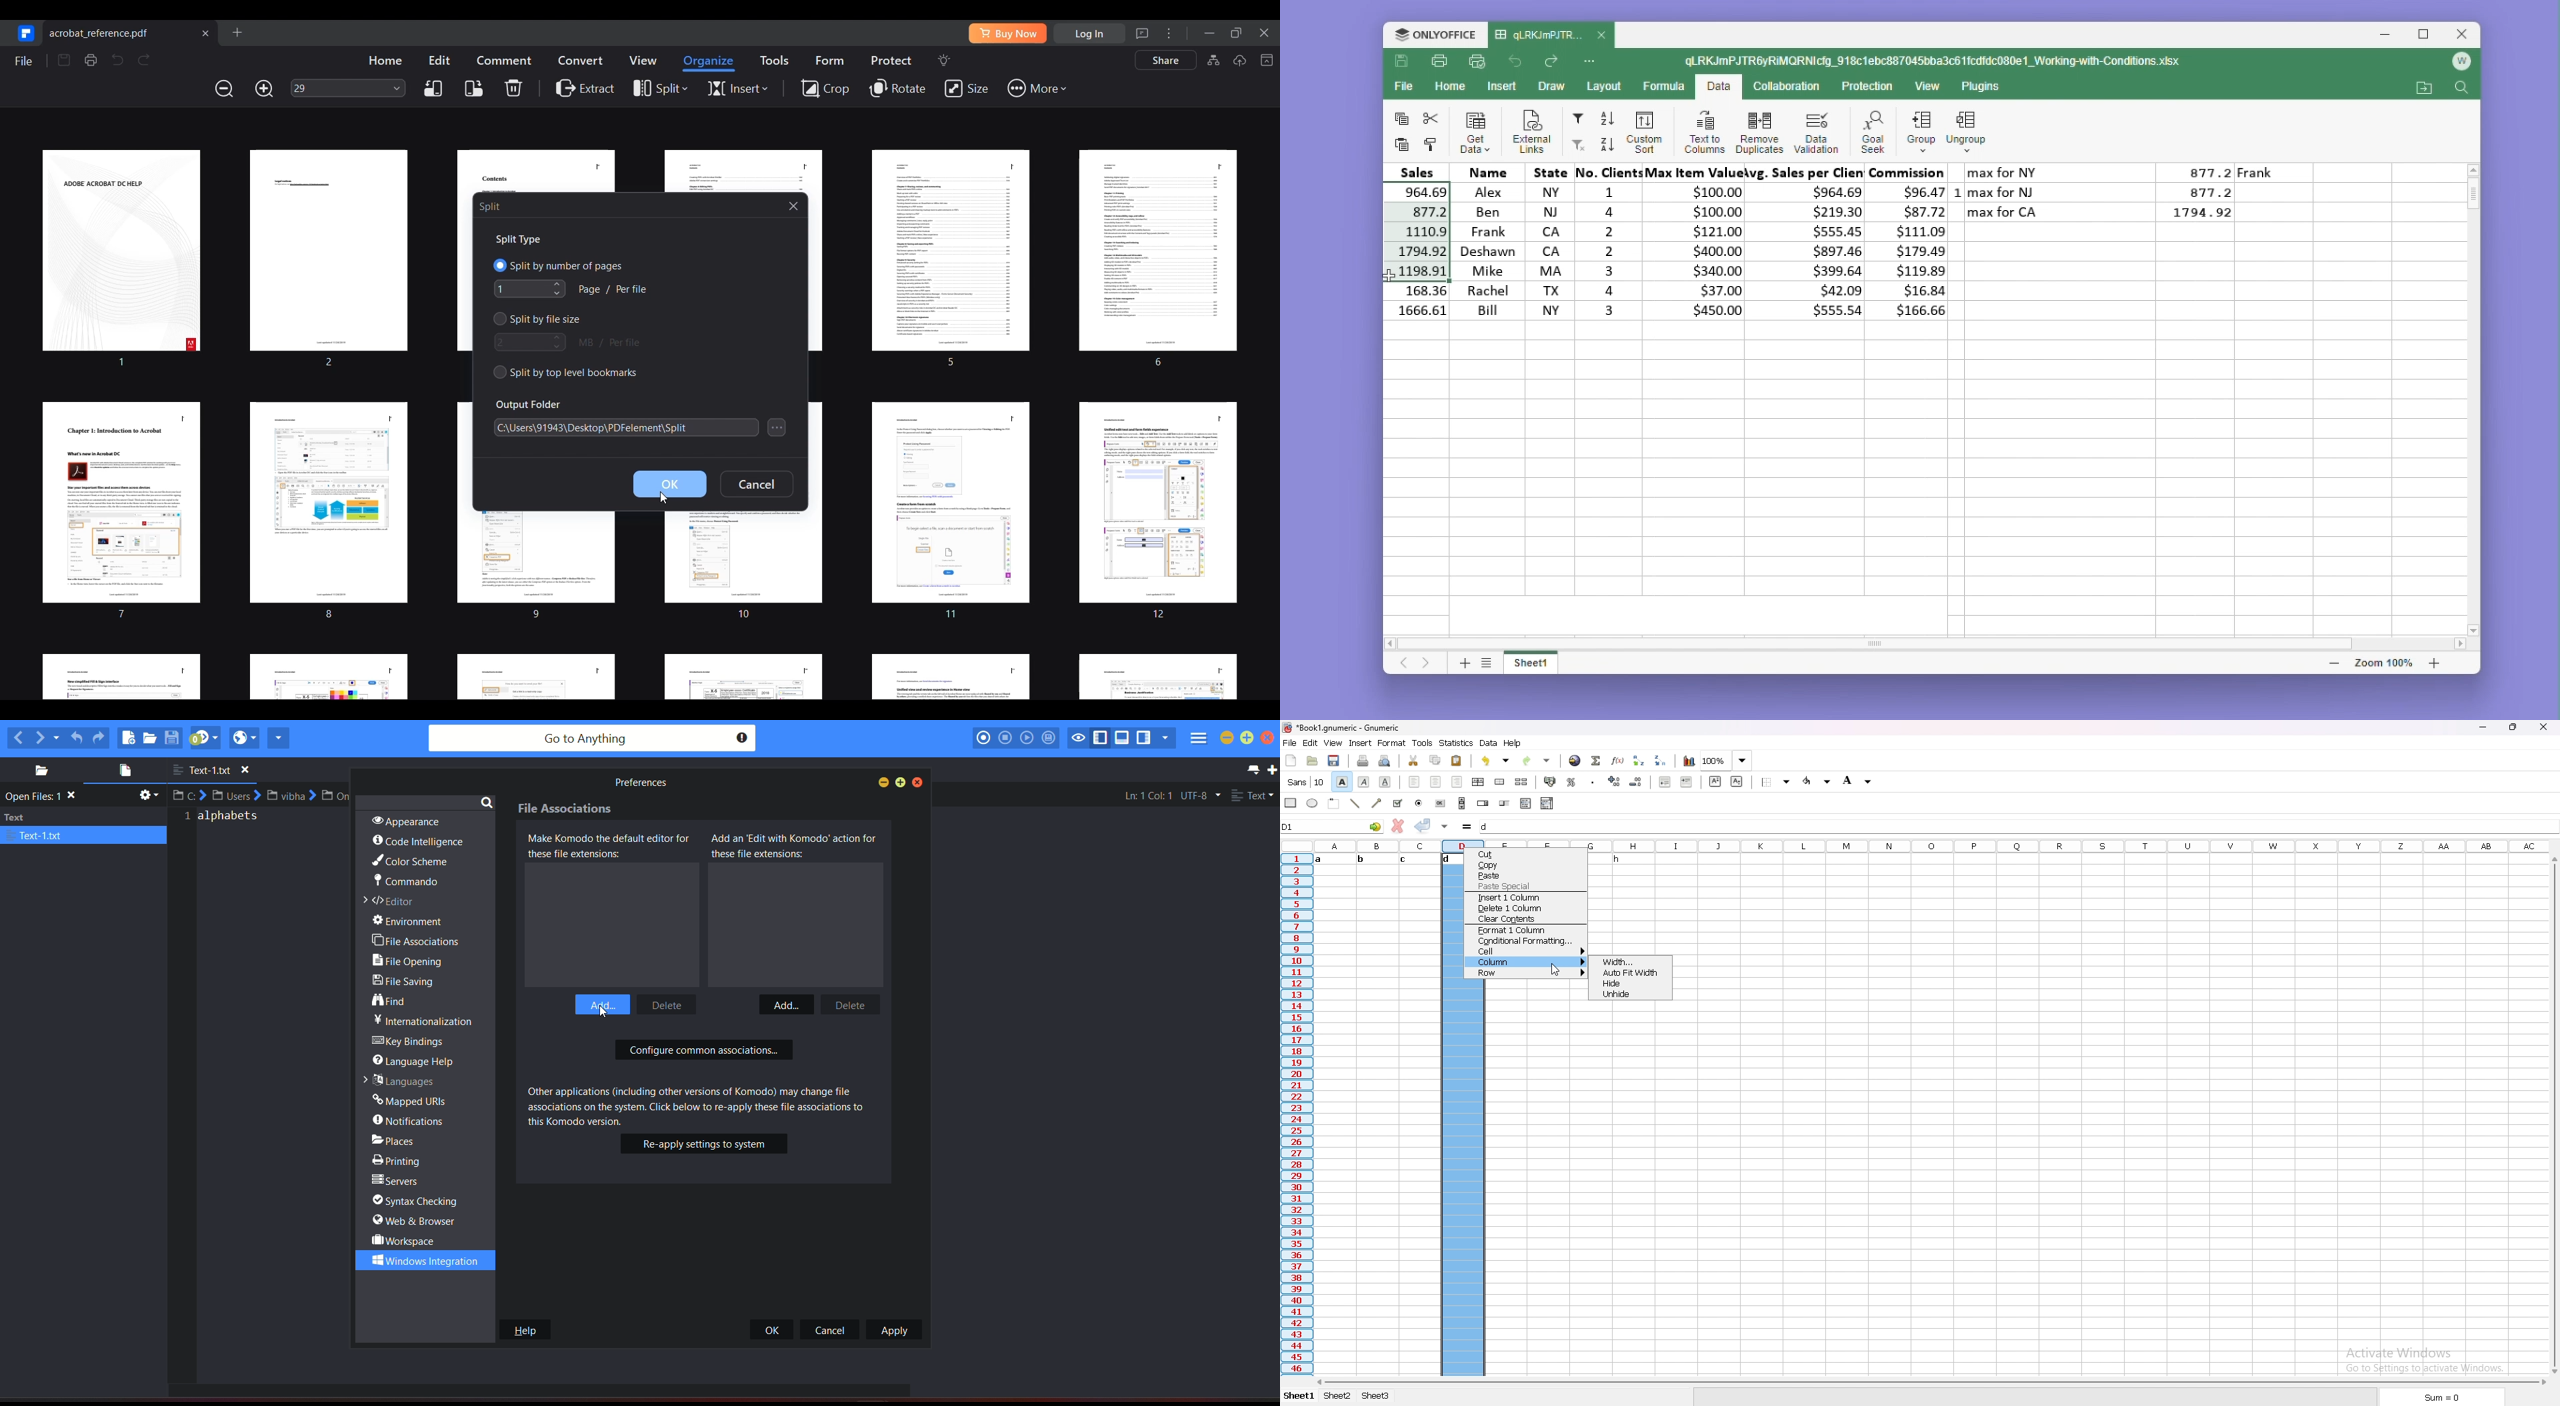 The width and height of the screenshot is (2576, 1428). What do you see at coordinates (1463, 803) in the screenshot?
I see `scroll bar` at bounding box center [1463, 803].